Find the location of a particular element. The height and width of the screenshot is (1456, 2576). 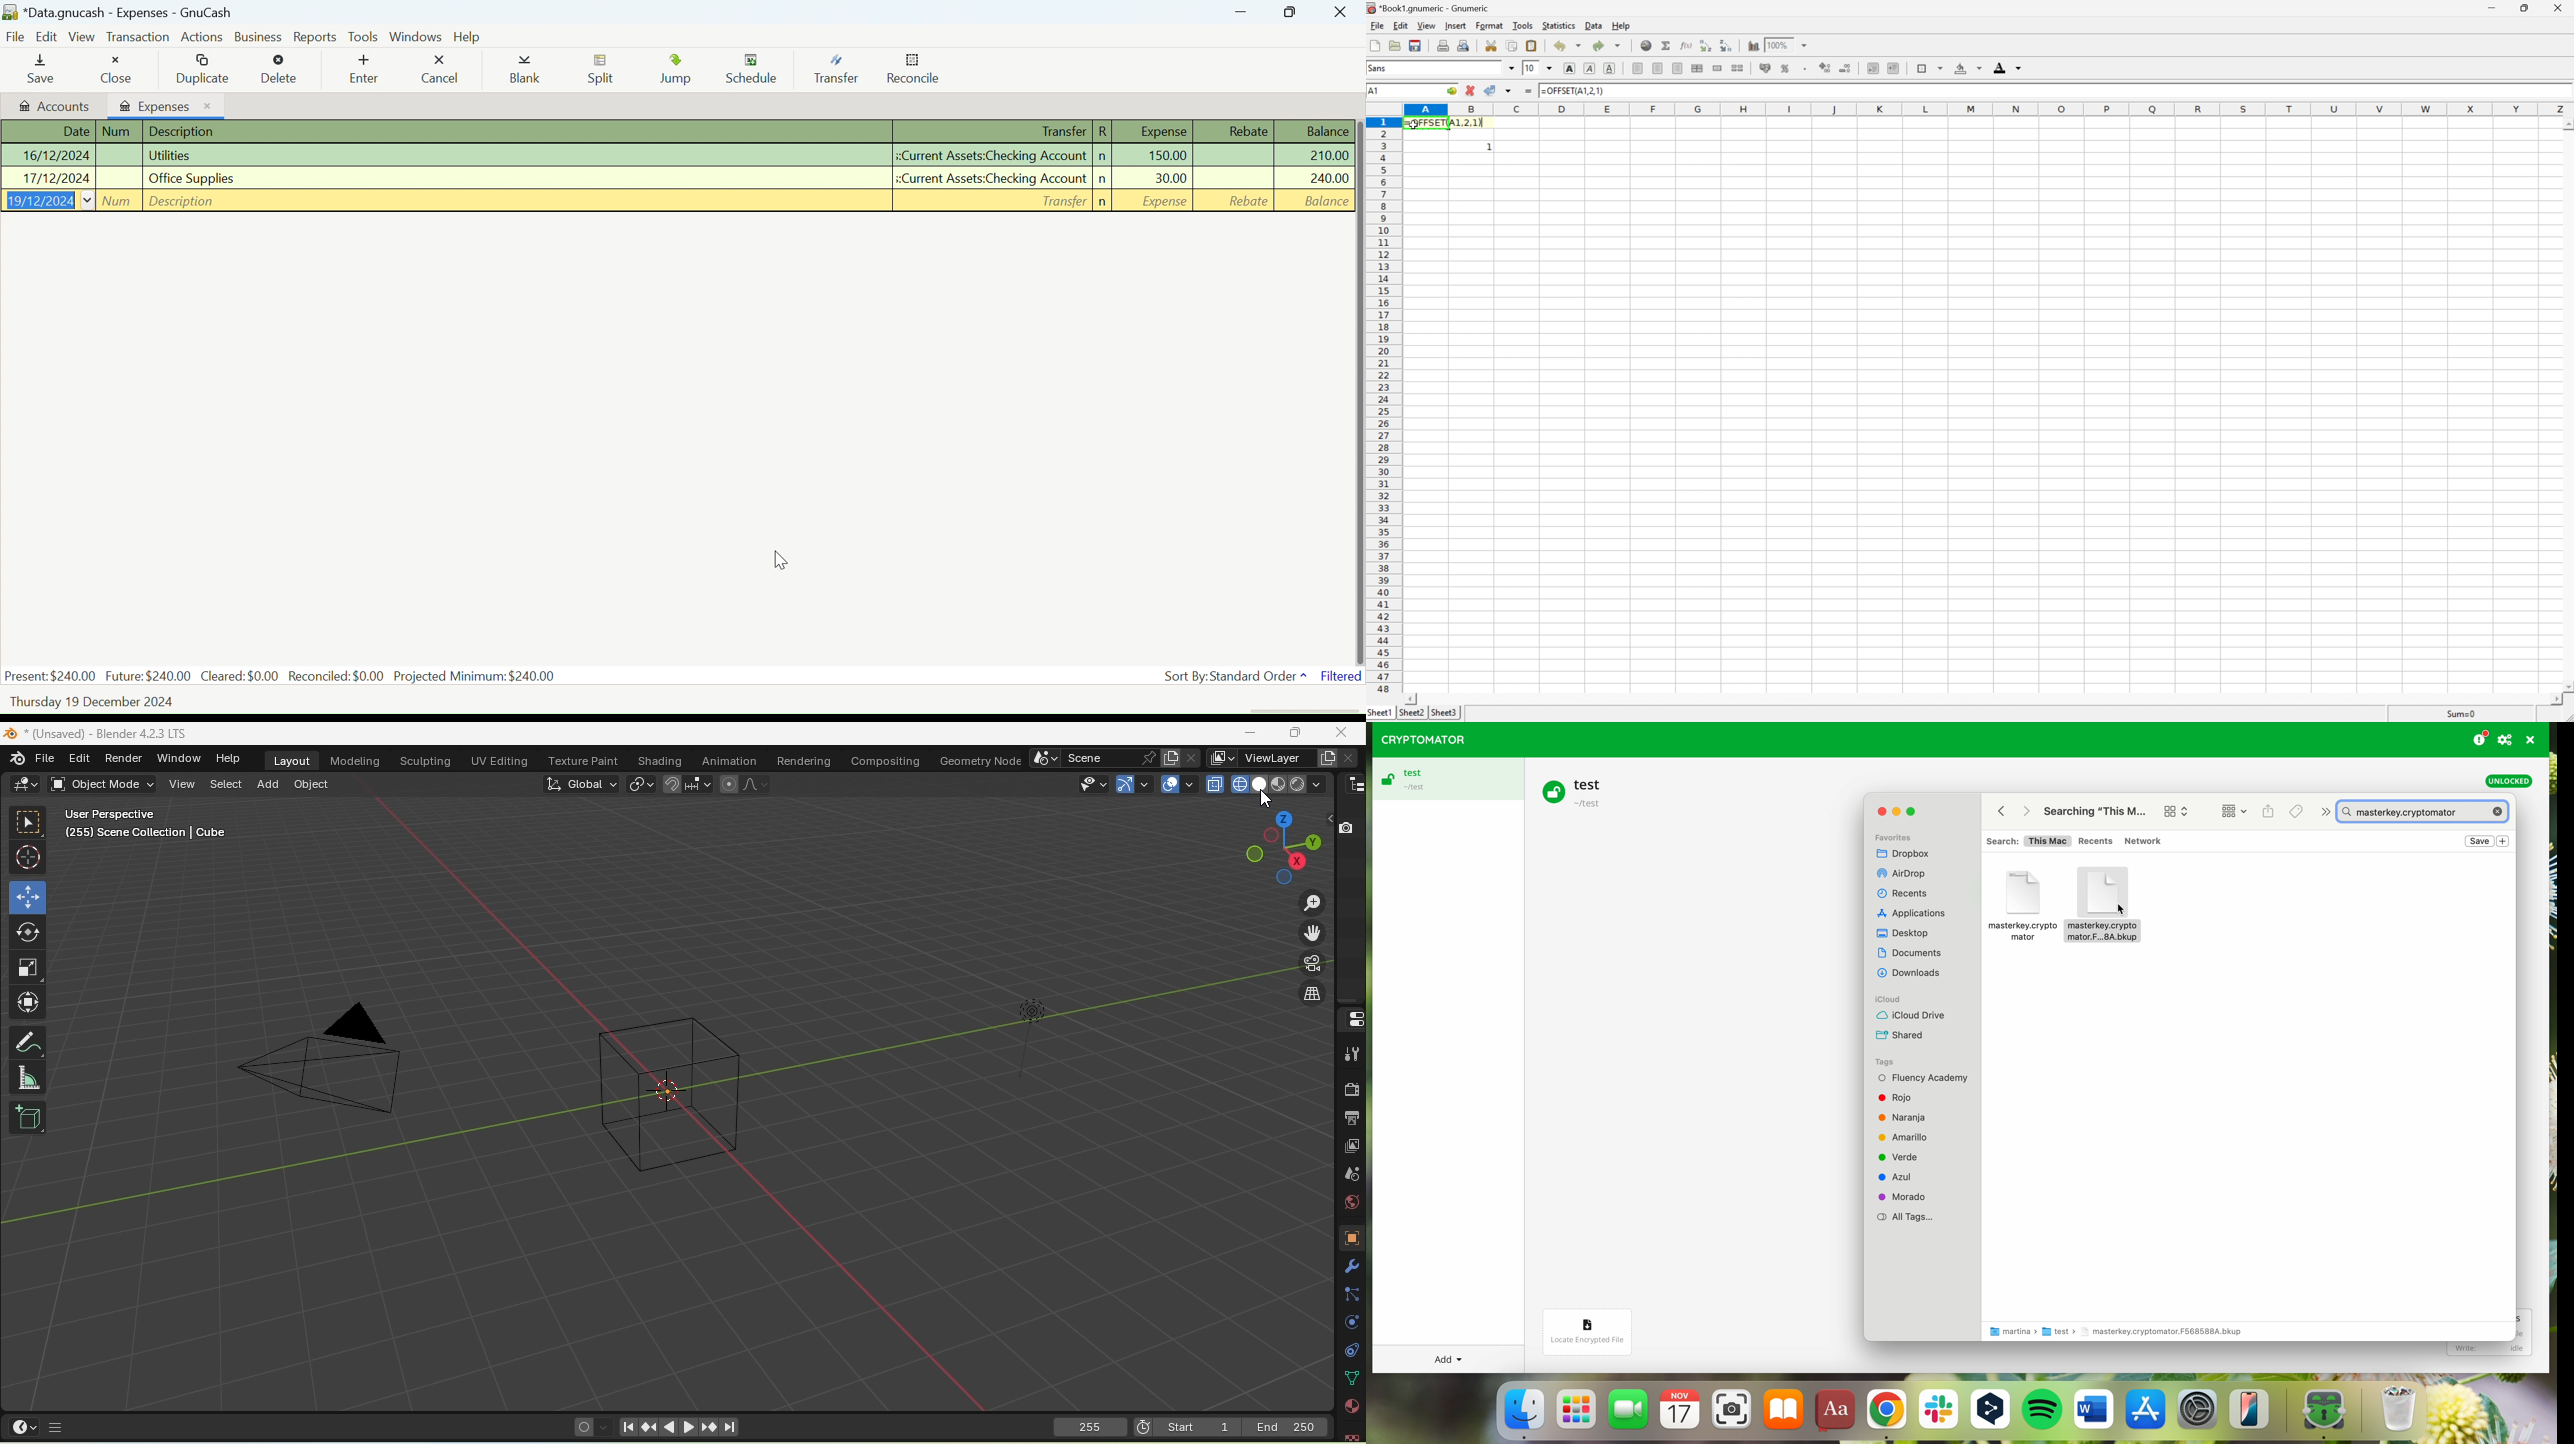

Auto keyframing is located at coordinates (605, 1429).